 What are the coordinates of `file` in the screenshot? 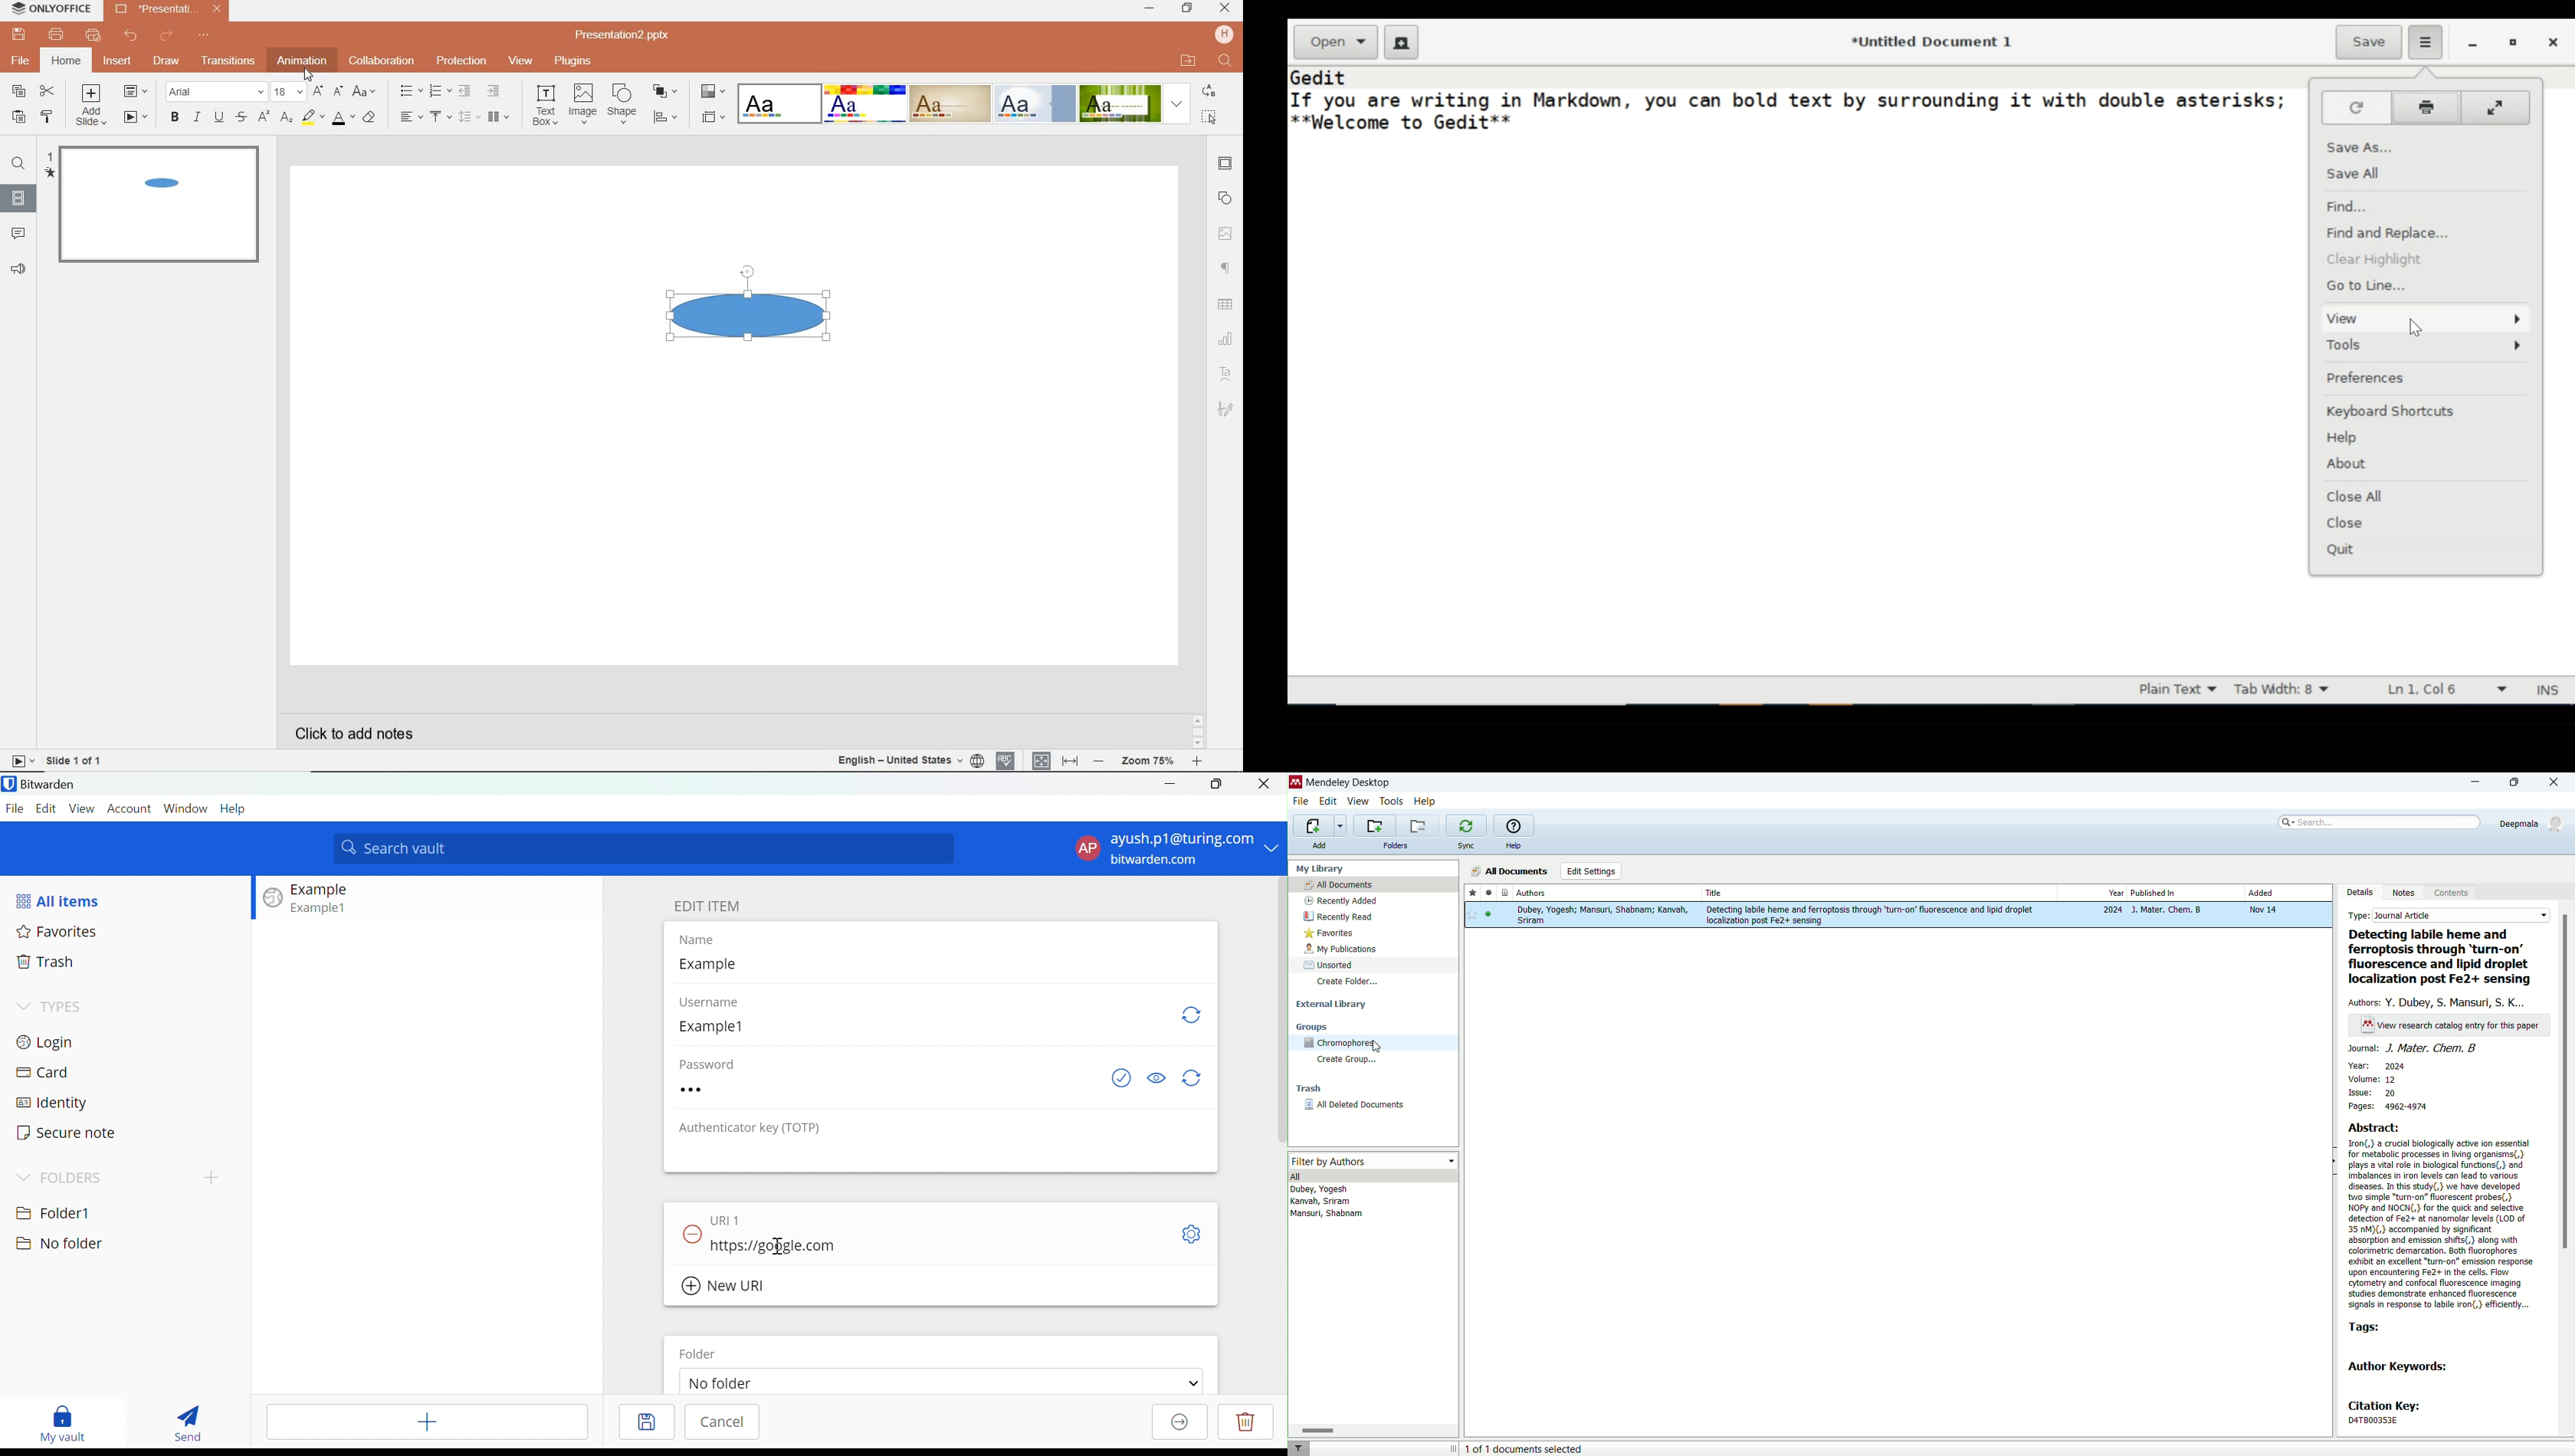 It's located at (21, 62).